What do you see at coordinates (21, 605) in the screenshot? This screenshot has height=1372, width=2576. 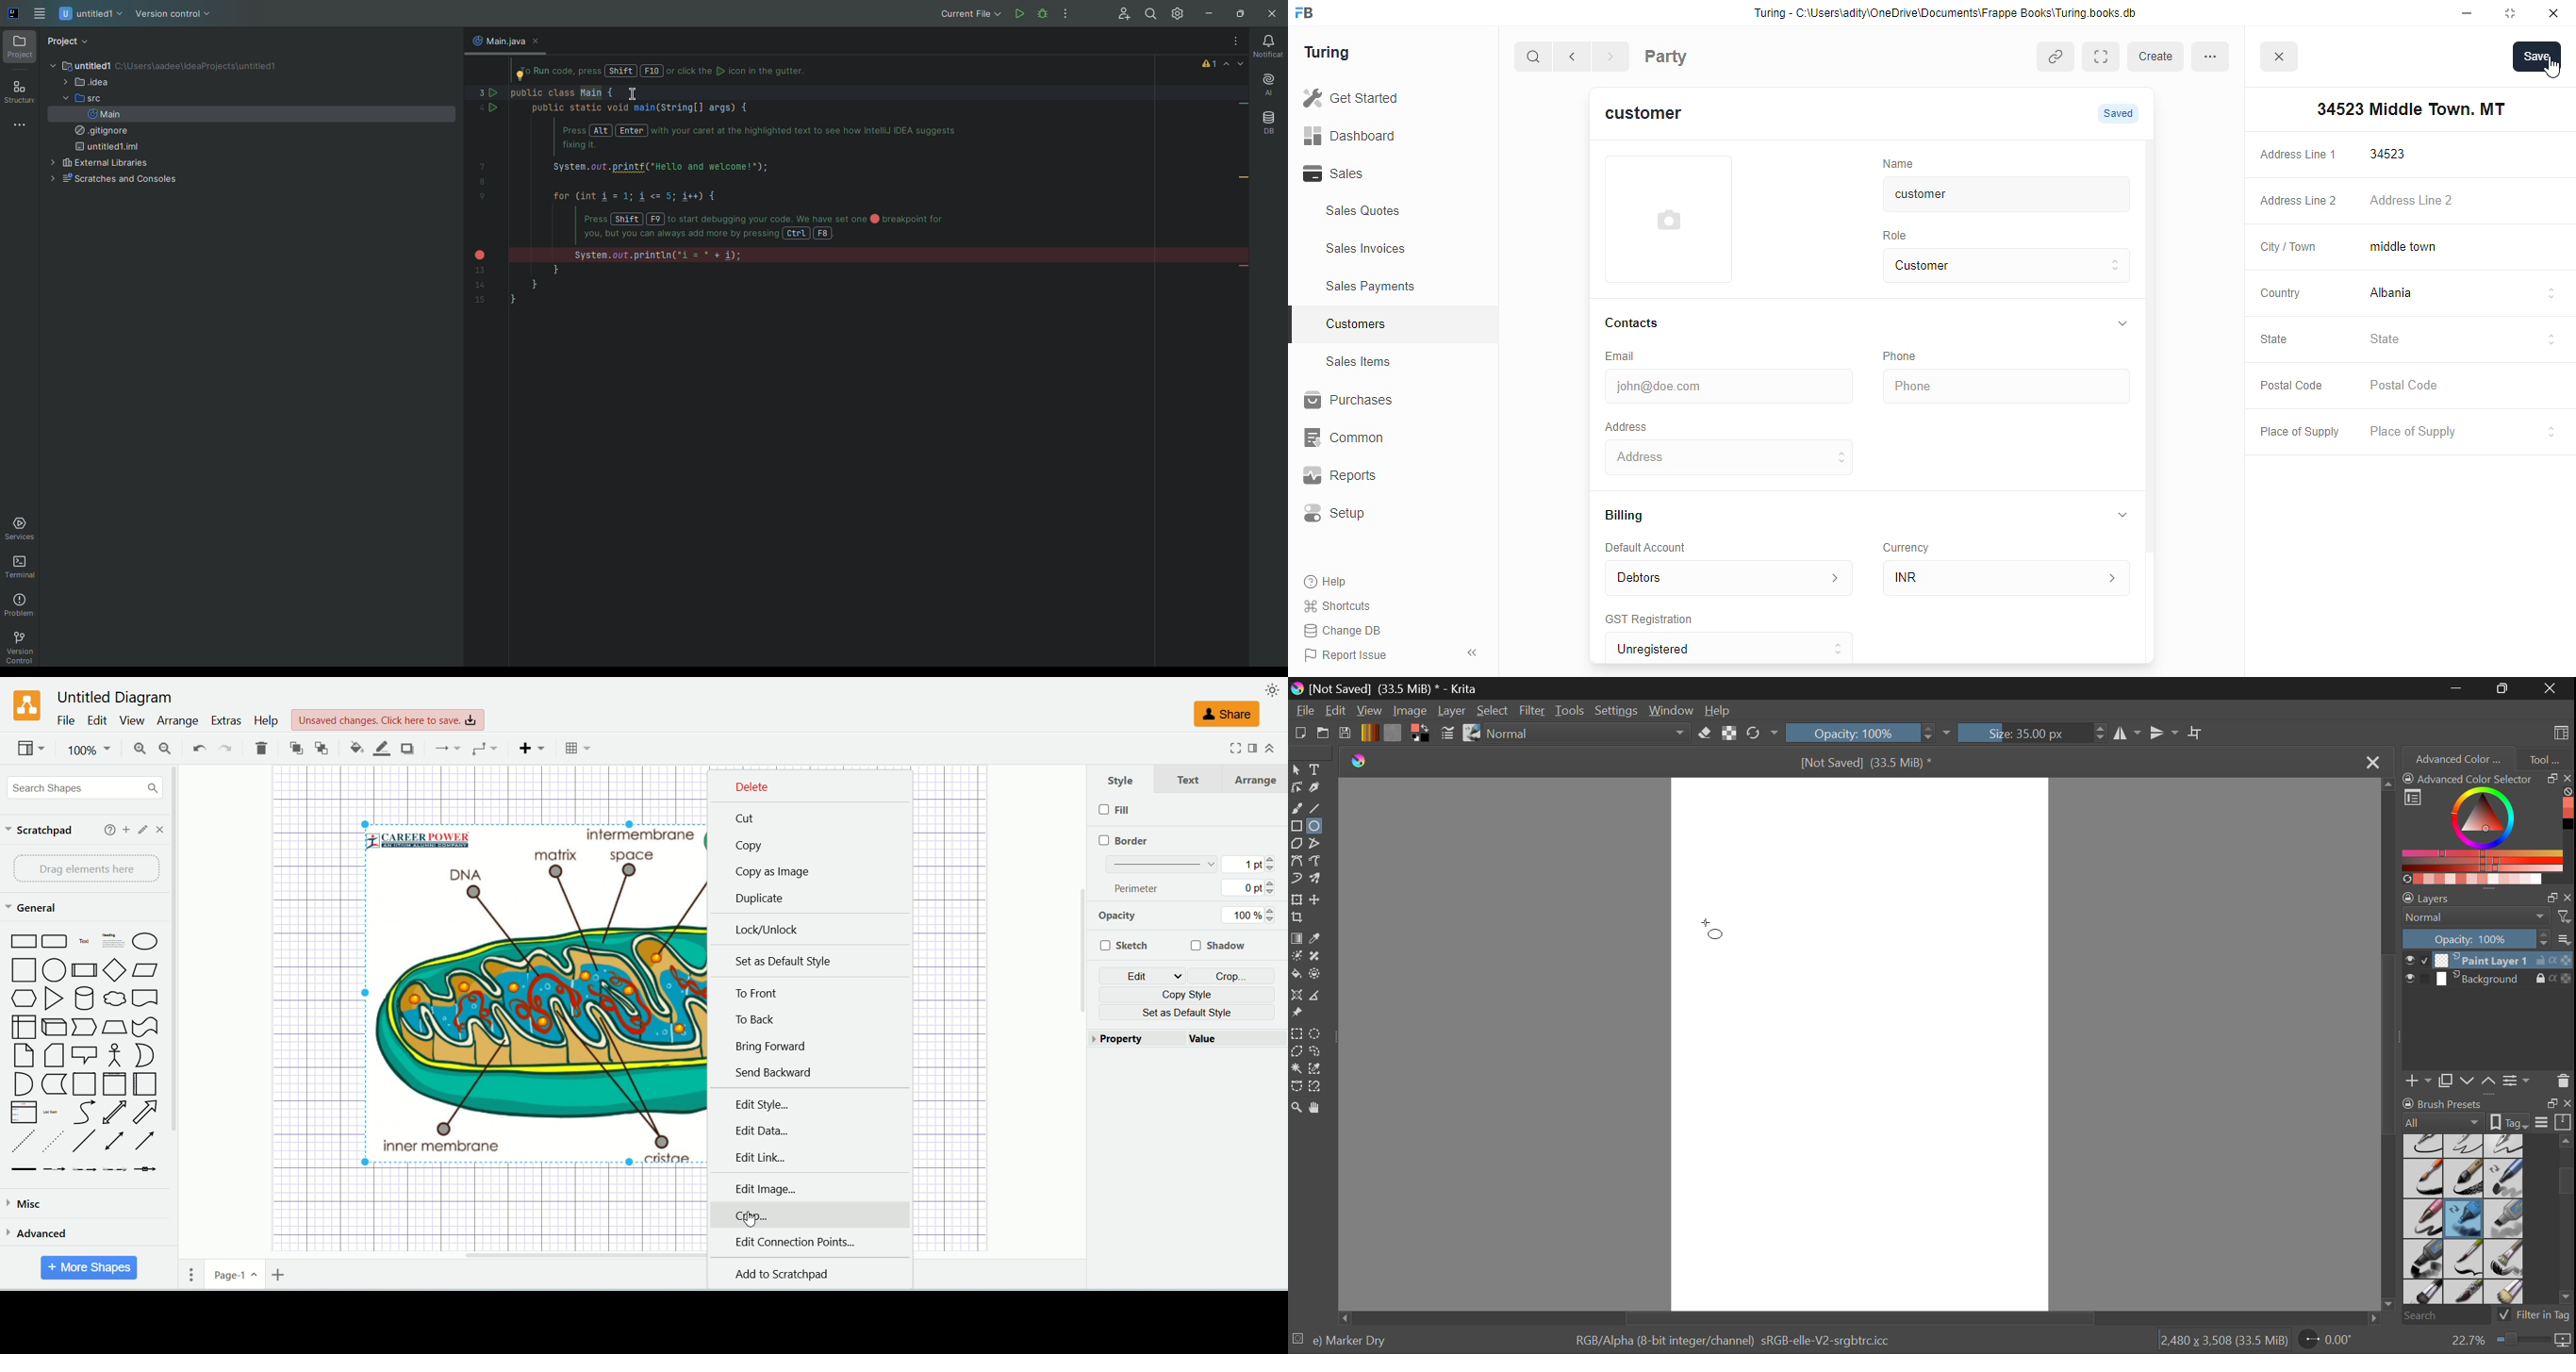 I see `Problems` at bounding box center [21, 605].